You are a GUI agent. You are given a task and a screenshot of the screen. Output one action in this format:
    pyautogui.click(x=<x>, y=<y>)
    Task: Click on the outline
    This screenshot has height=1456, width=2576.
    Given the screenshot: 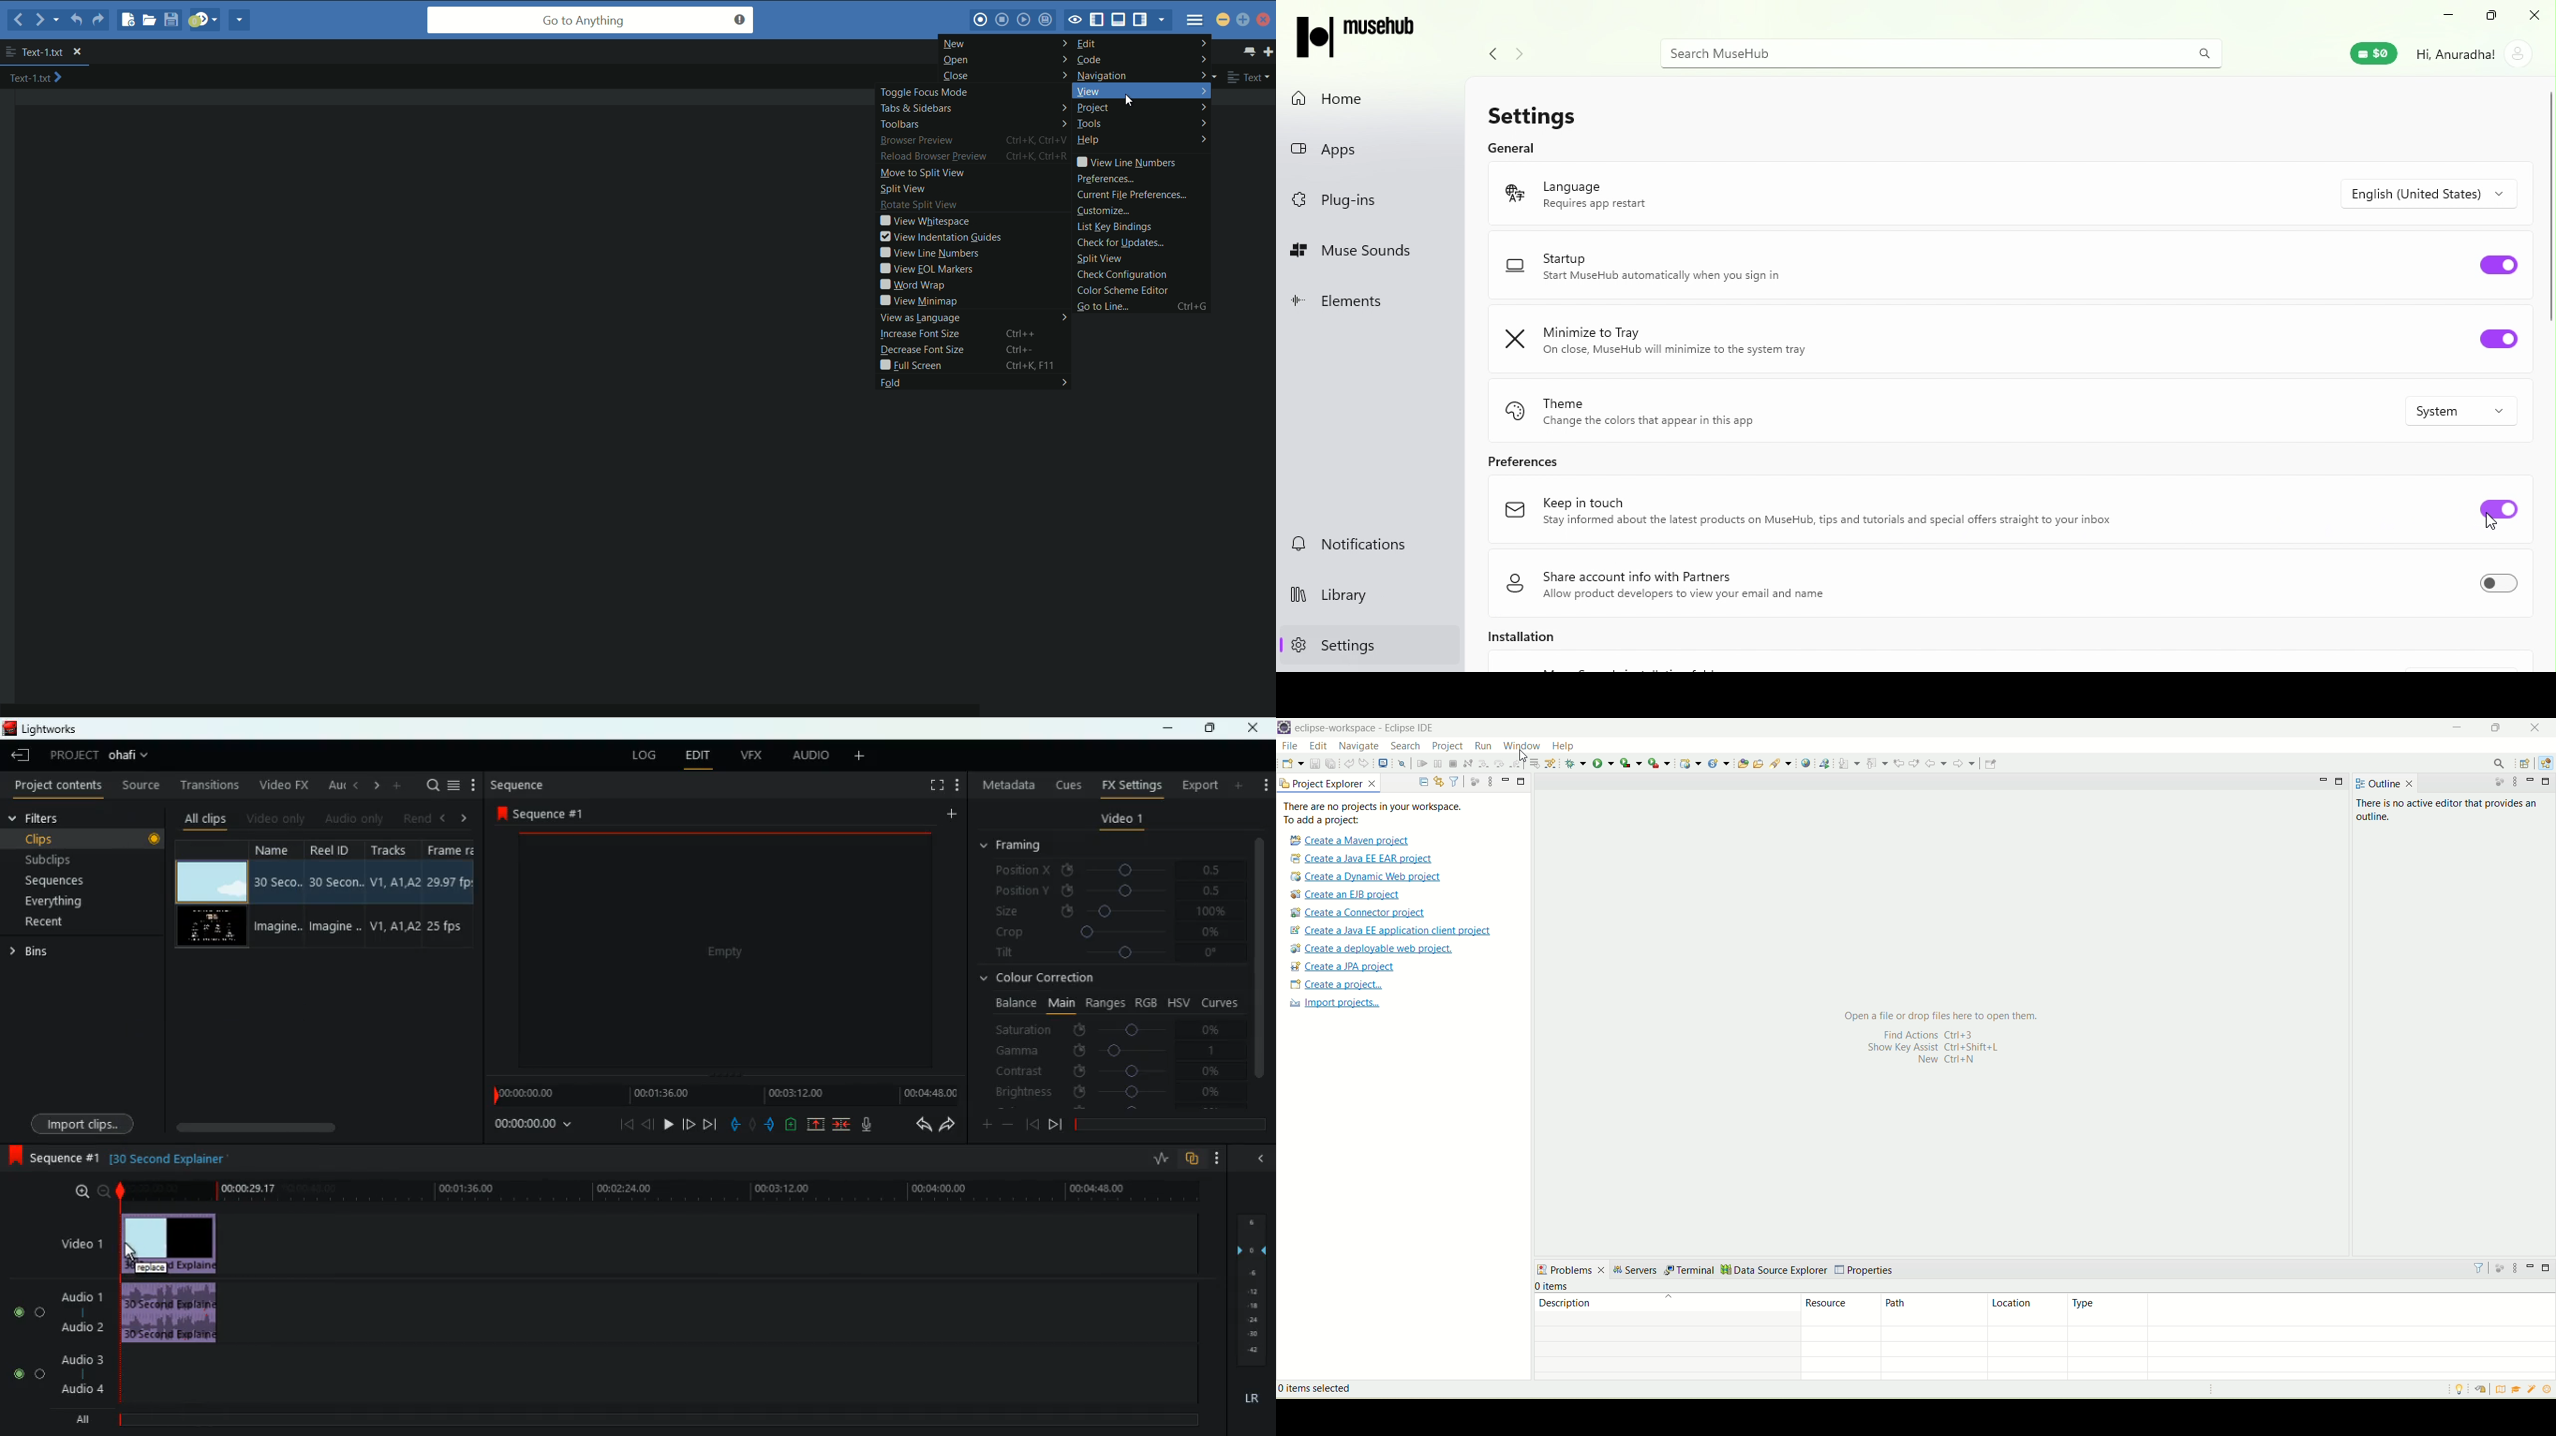 What is the action you would take?
    pyautogui.click(x=2382, y=781)
    